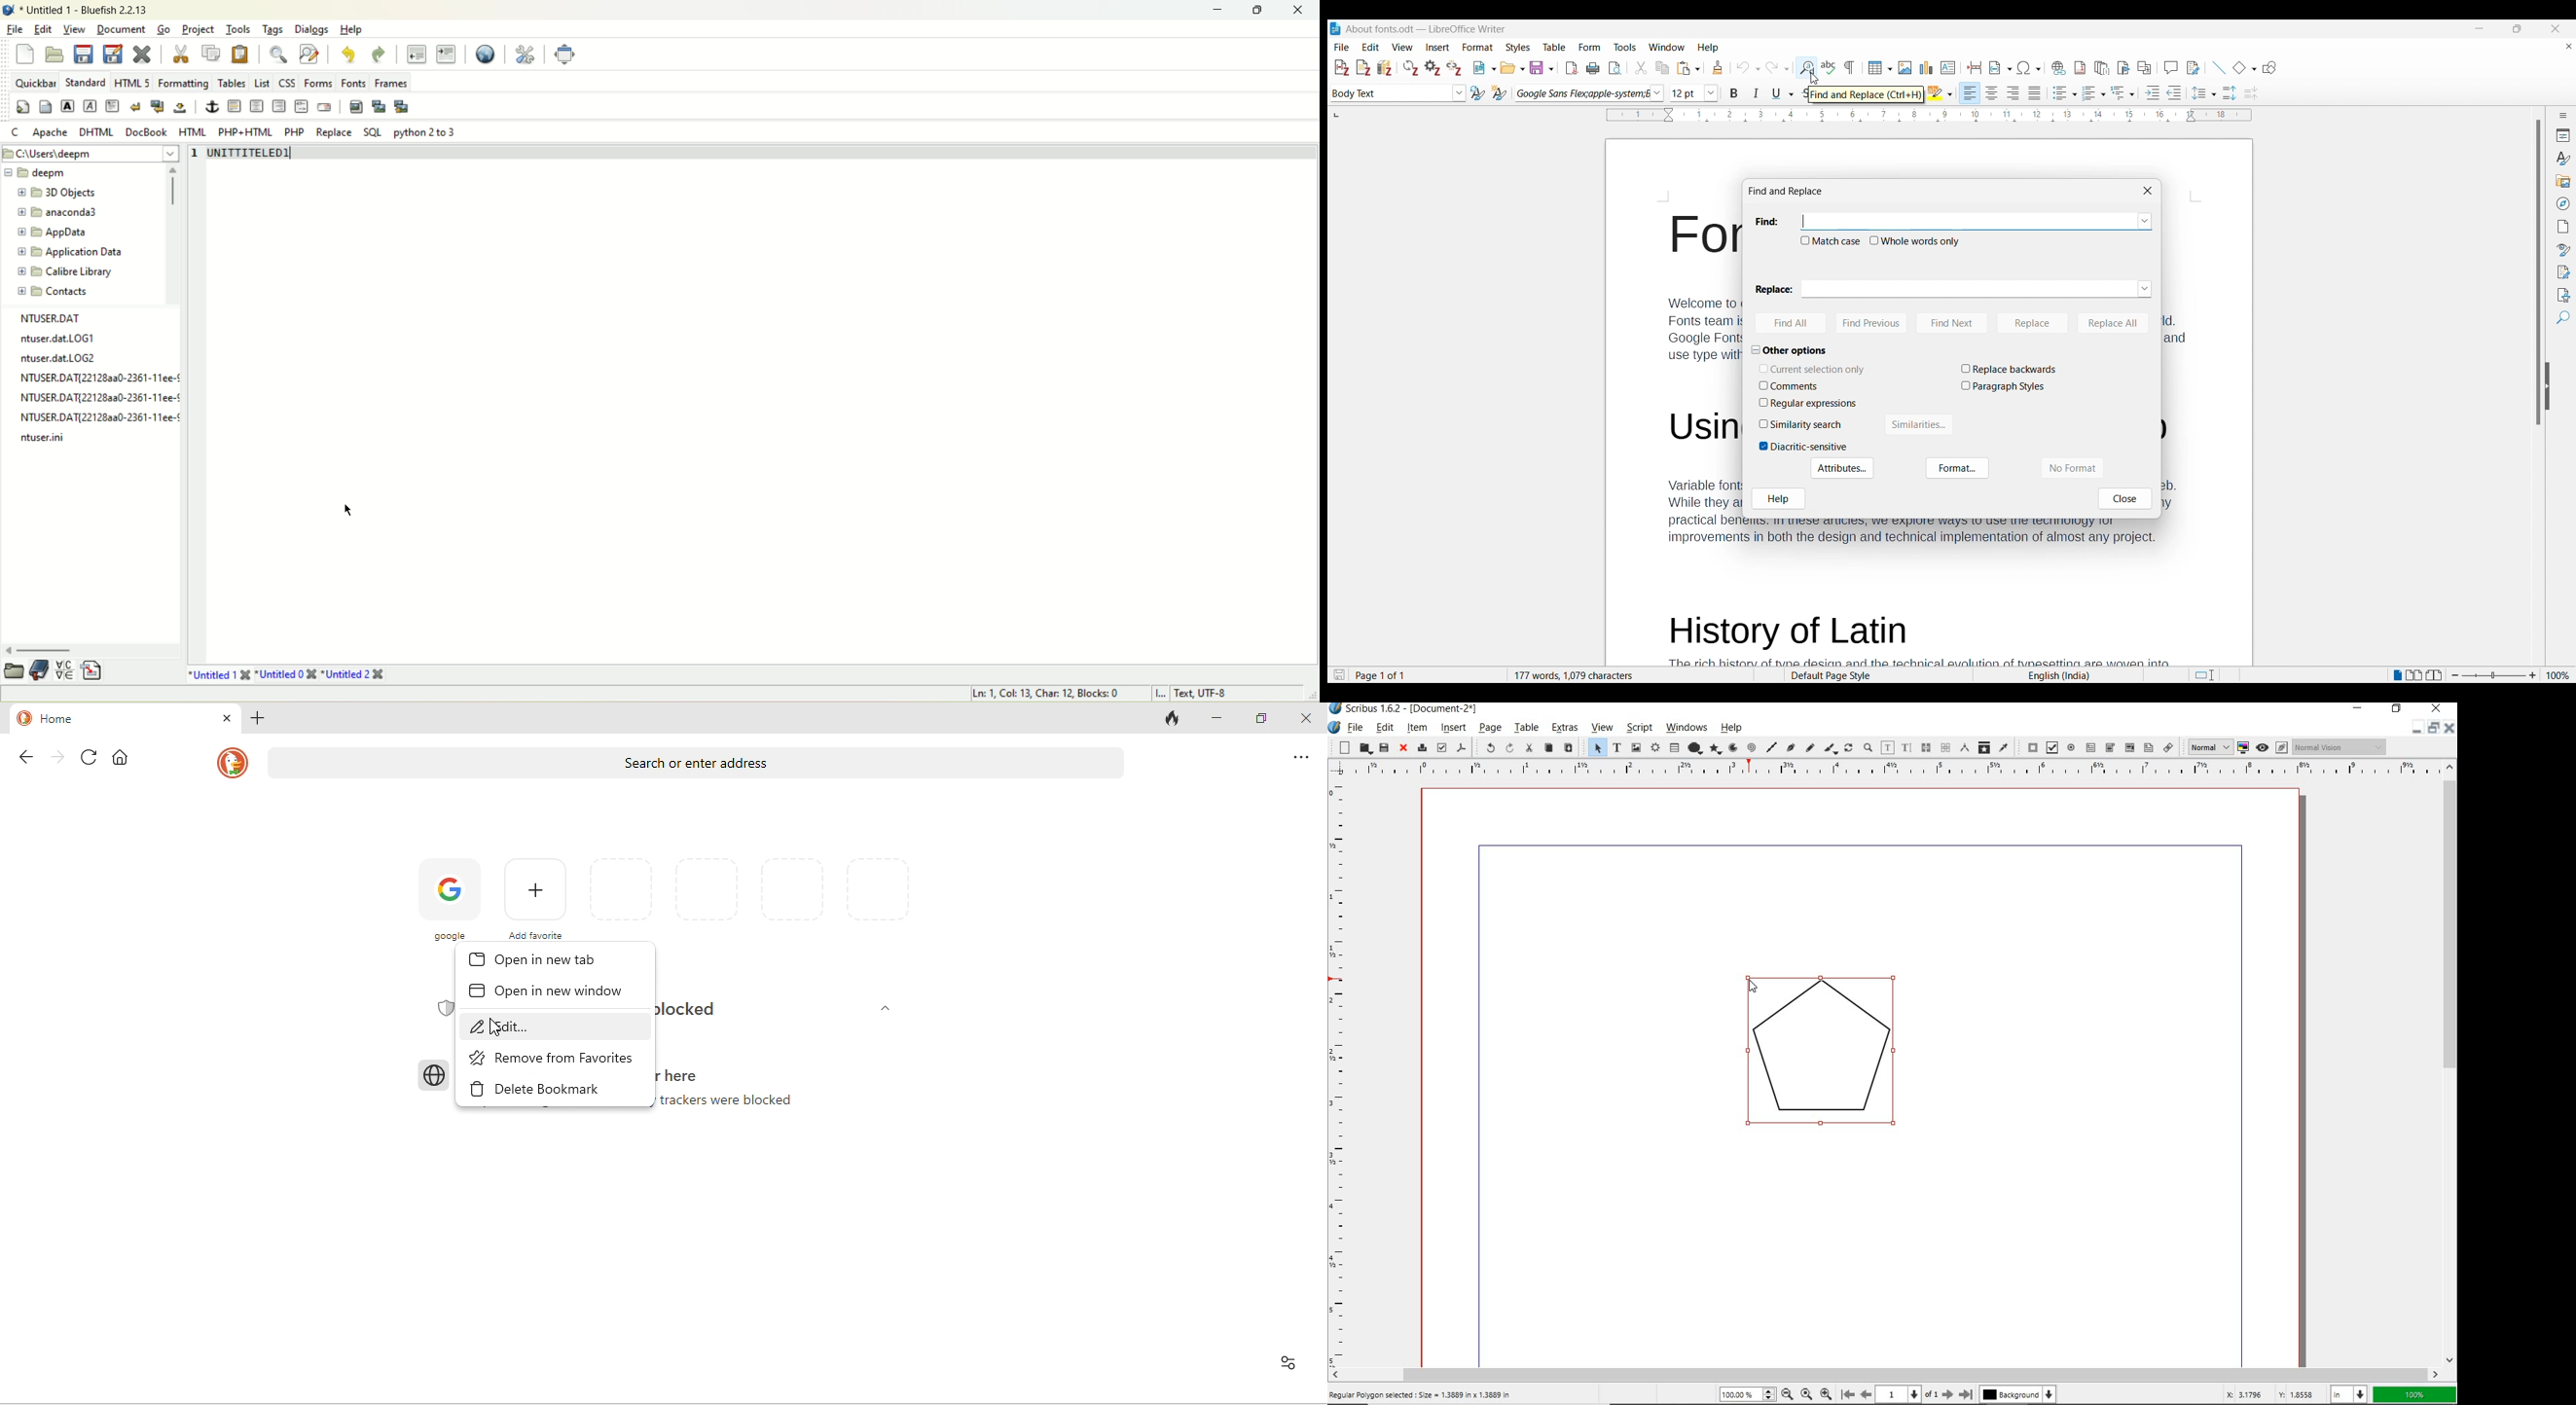 The width and height of the screenshot is (2576, 1428). Describe the element at coordinates (180, 81) in the screenshot. I see `Formatting` at that location.